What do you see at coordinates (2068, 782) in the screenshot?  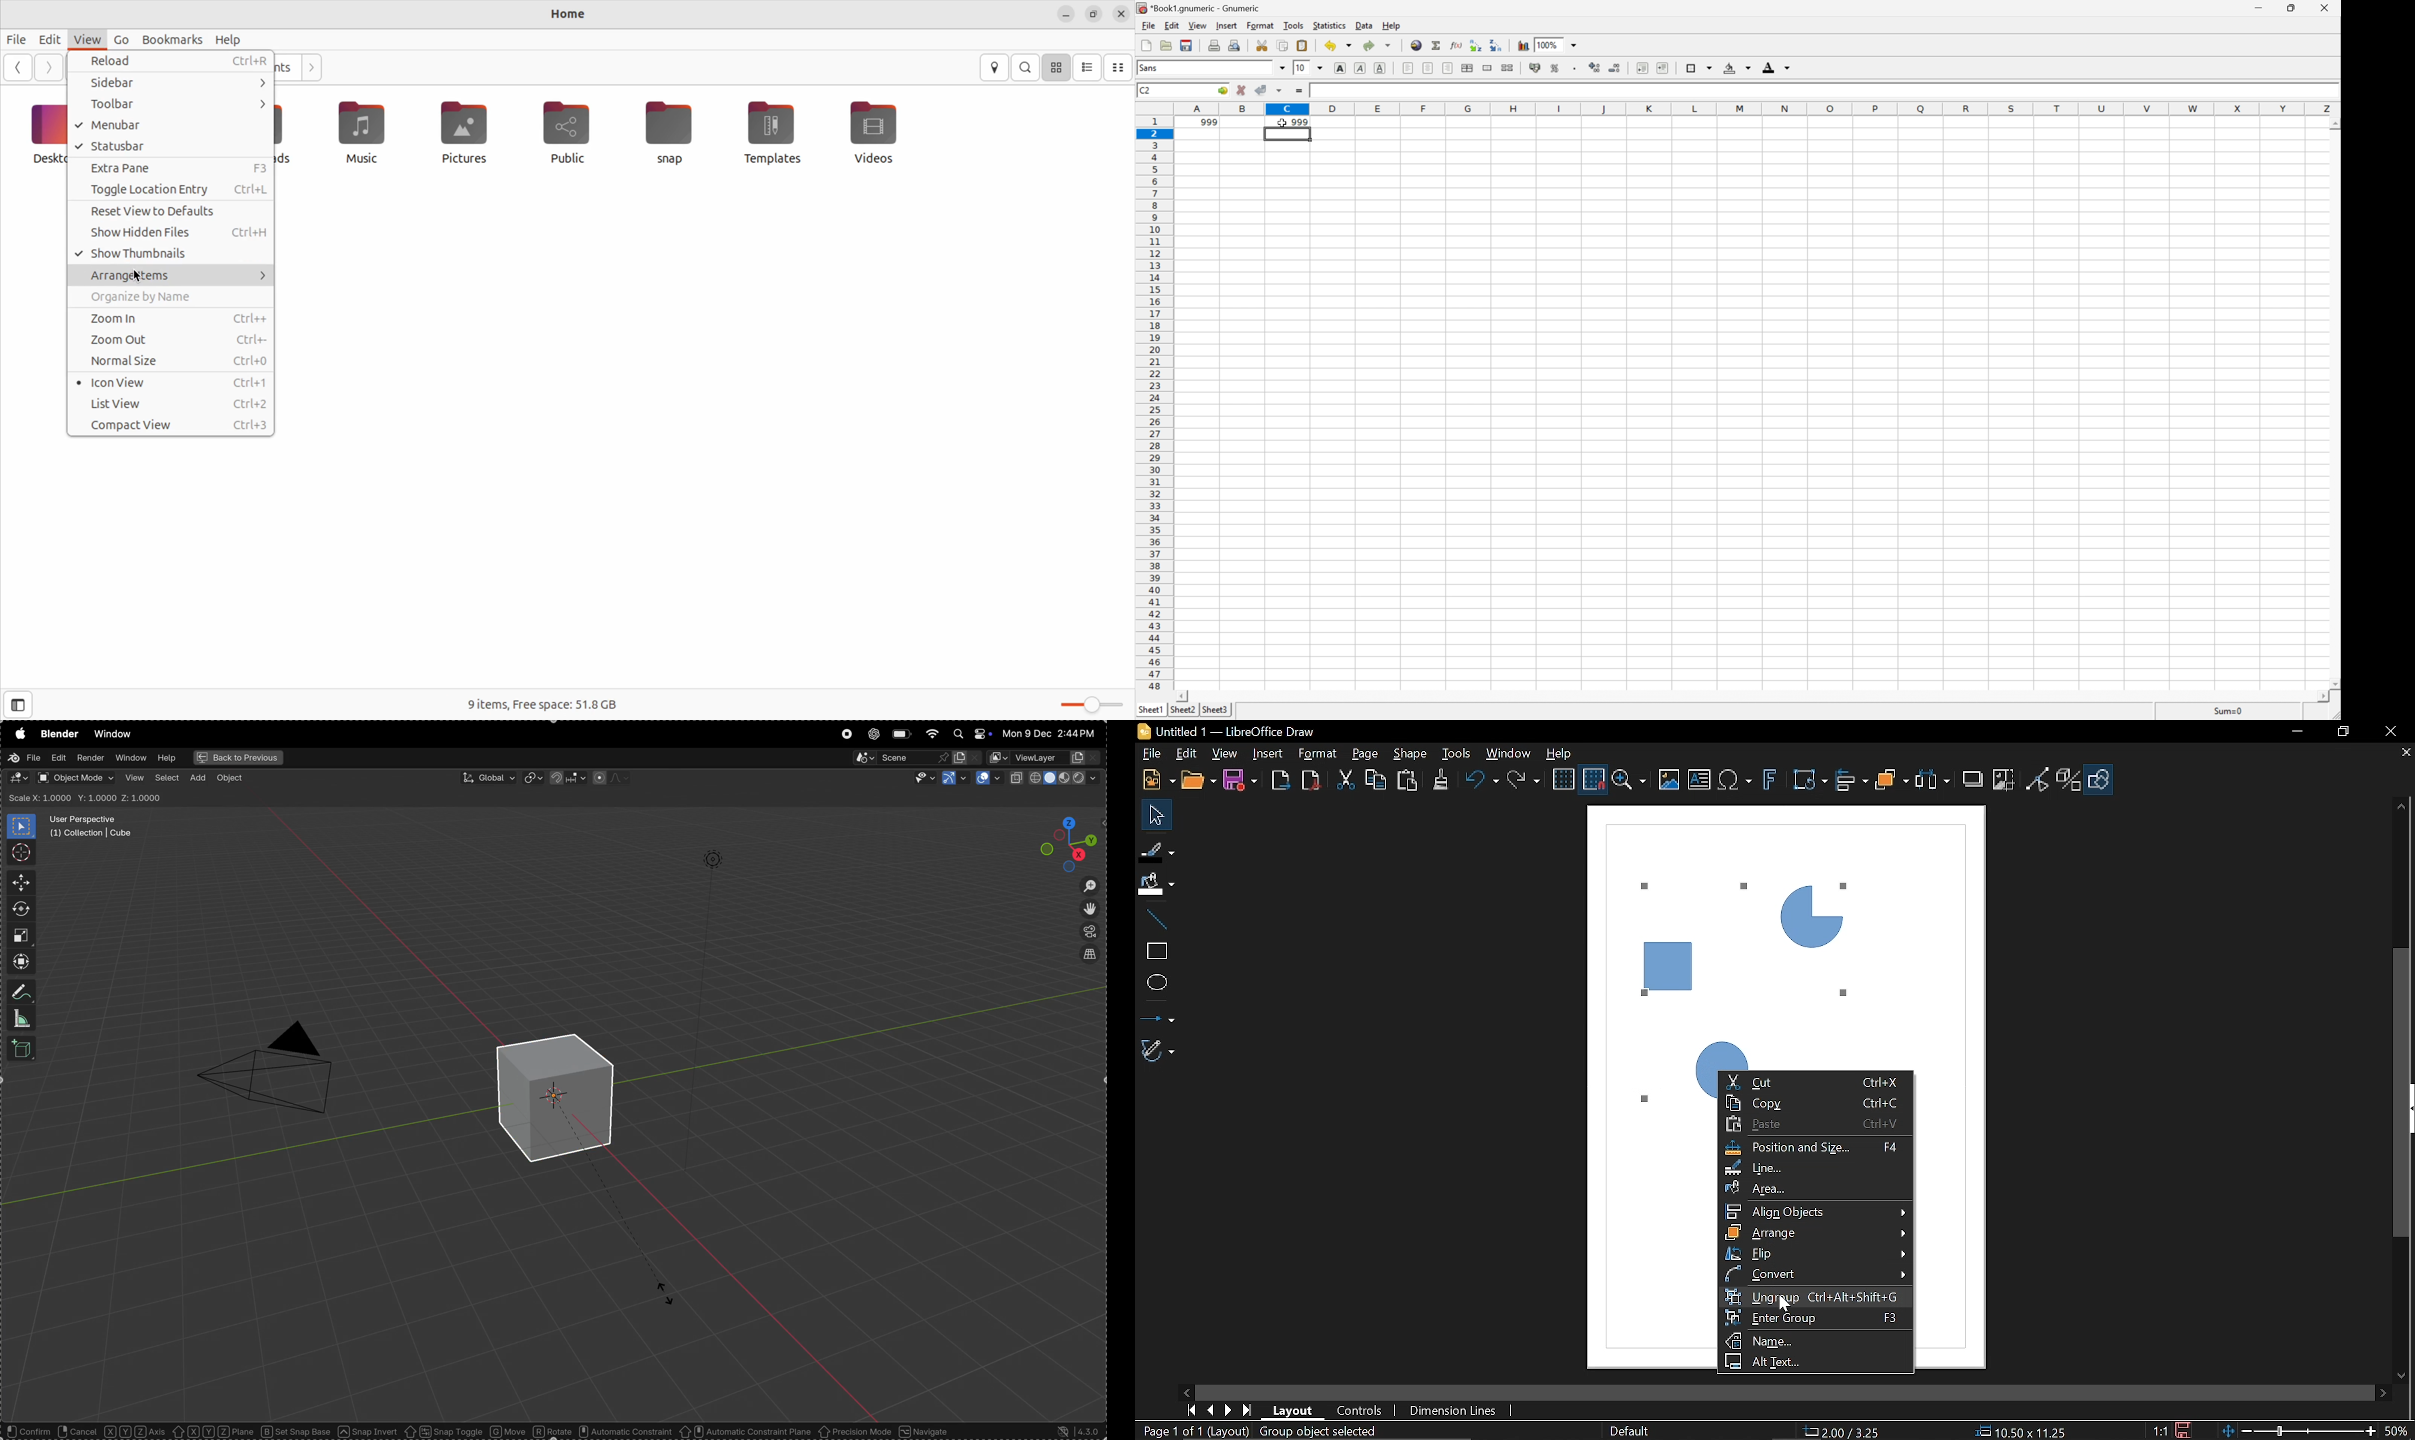 I see `Toggle extrusion` at bounding box center [2068, 782].